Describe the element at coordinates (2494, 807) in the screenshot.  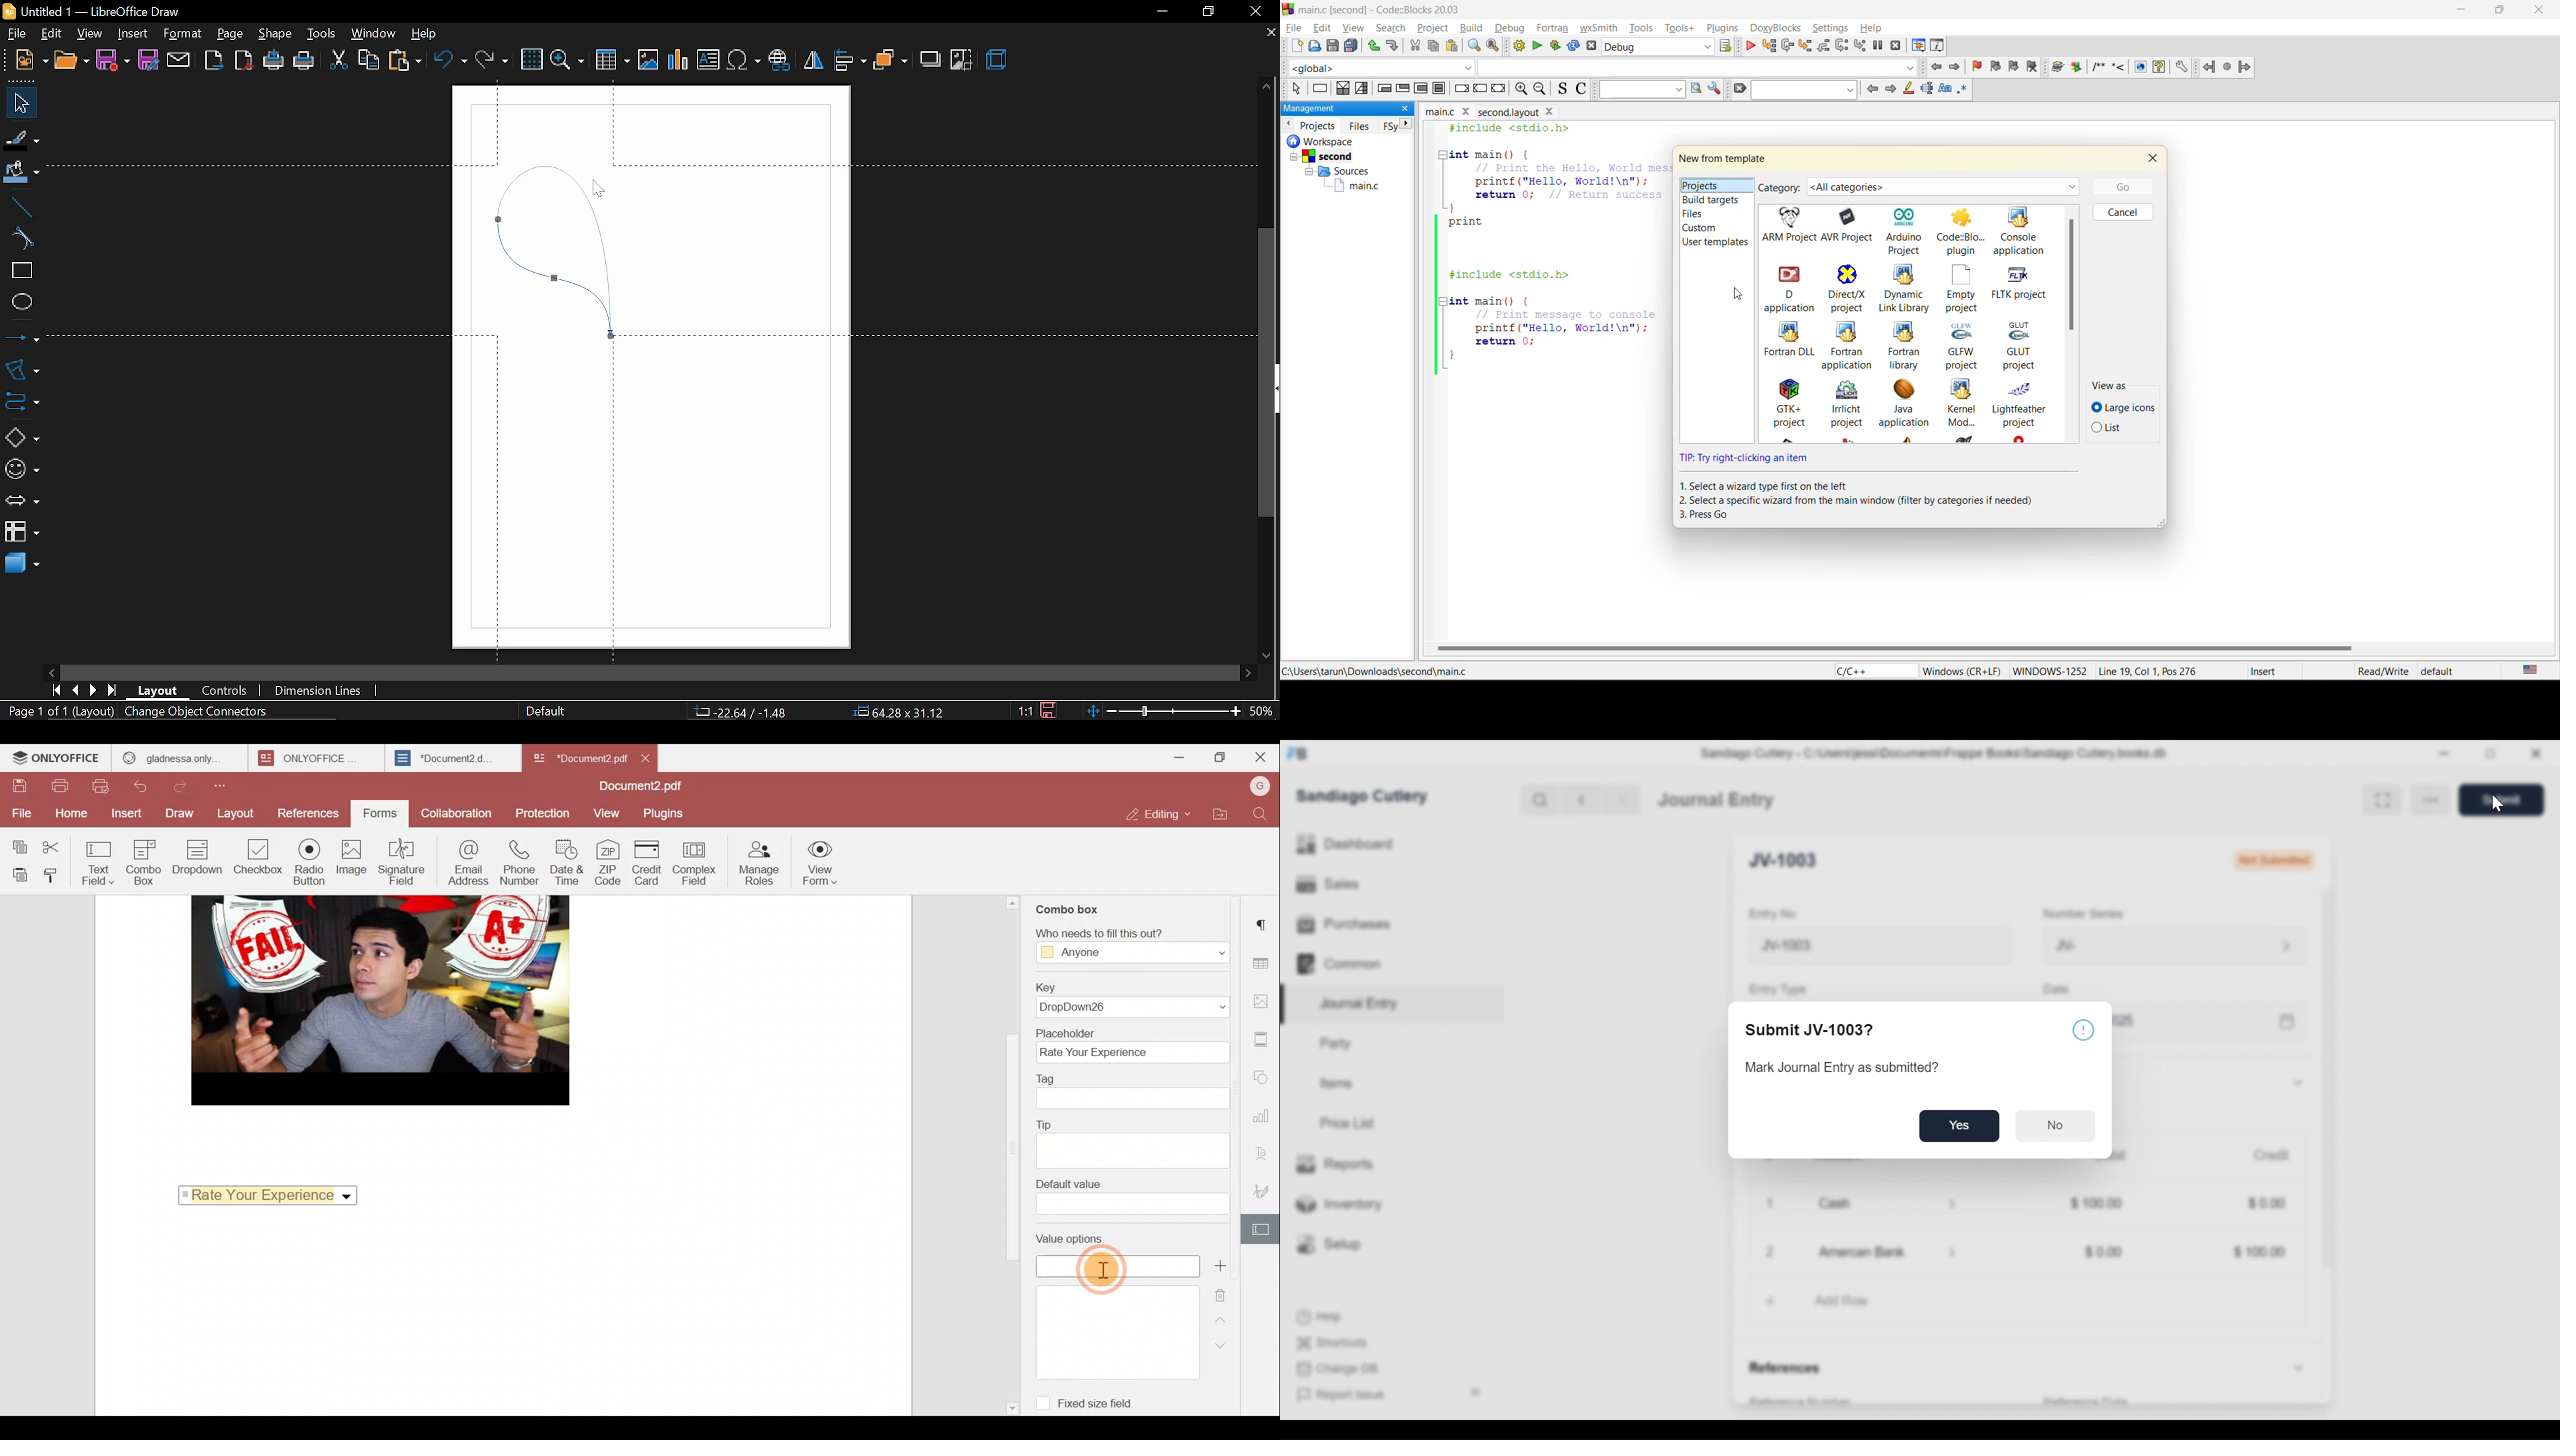
I see `Cursor` at that location.